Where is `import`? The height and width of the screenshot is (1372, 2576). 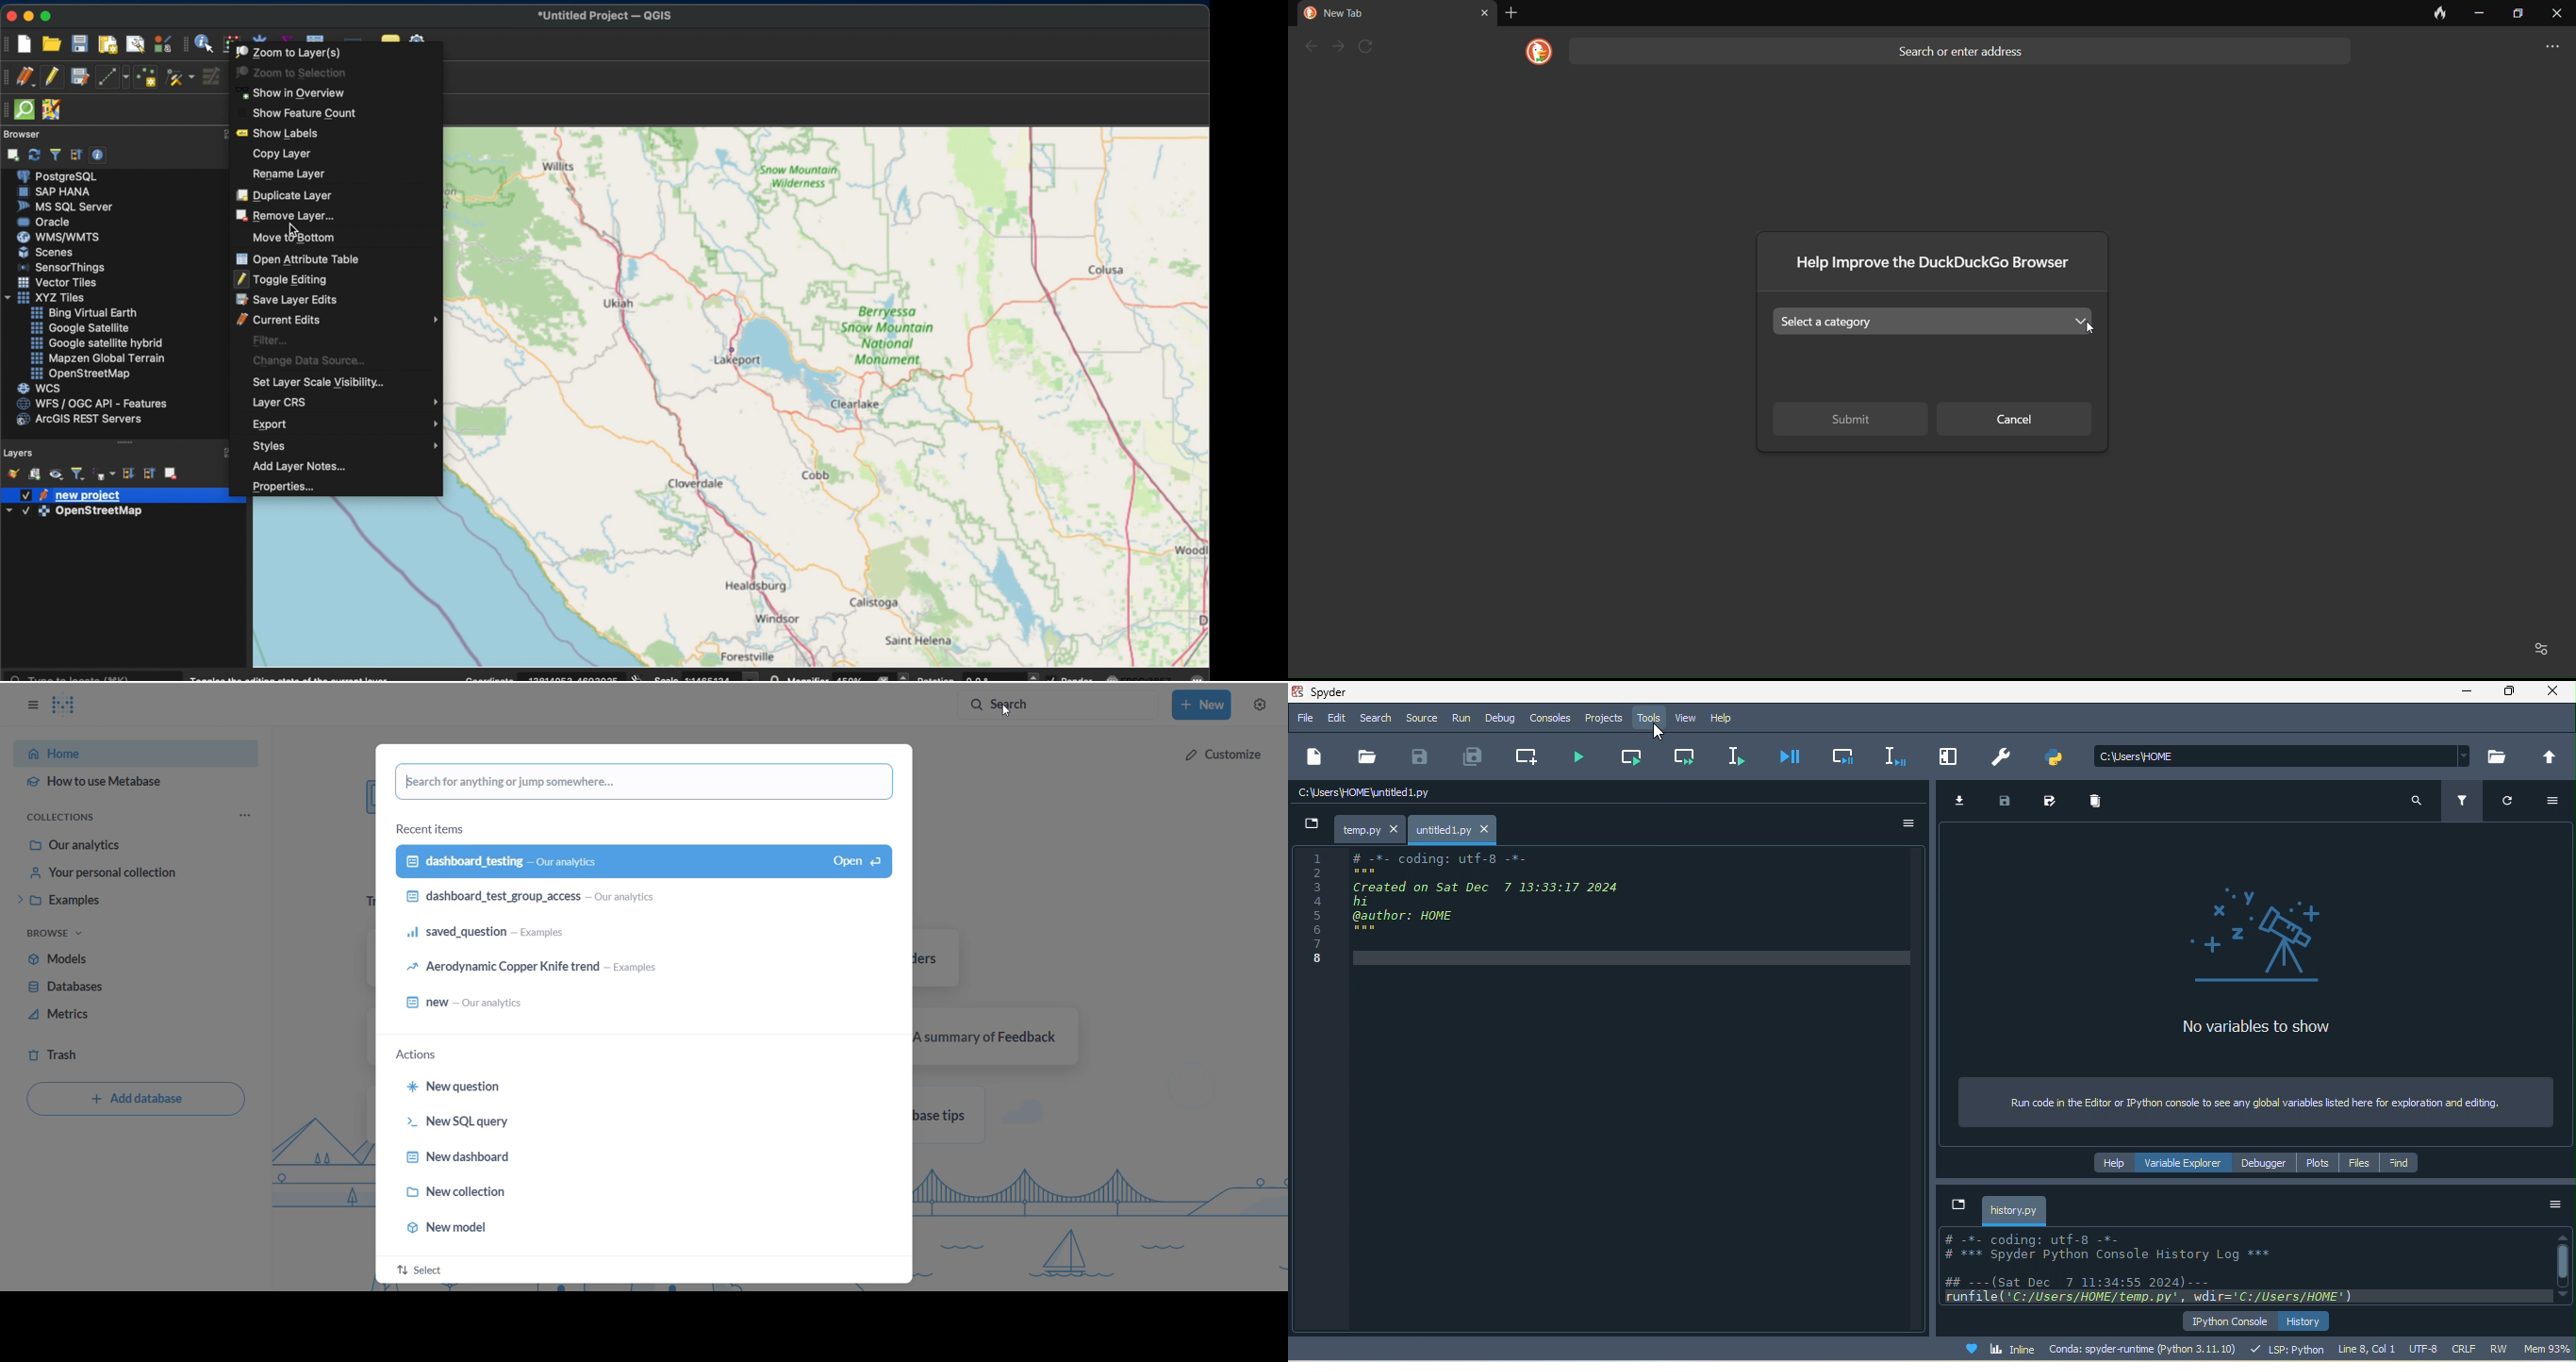
import is located at coordinates (1964, 802).